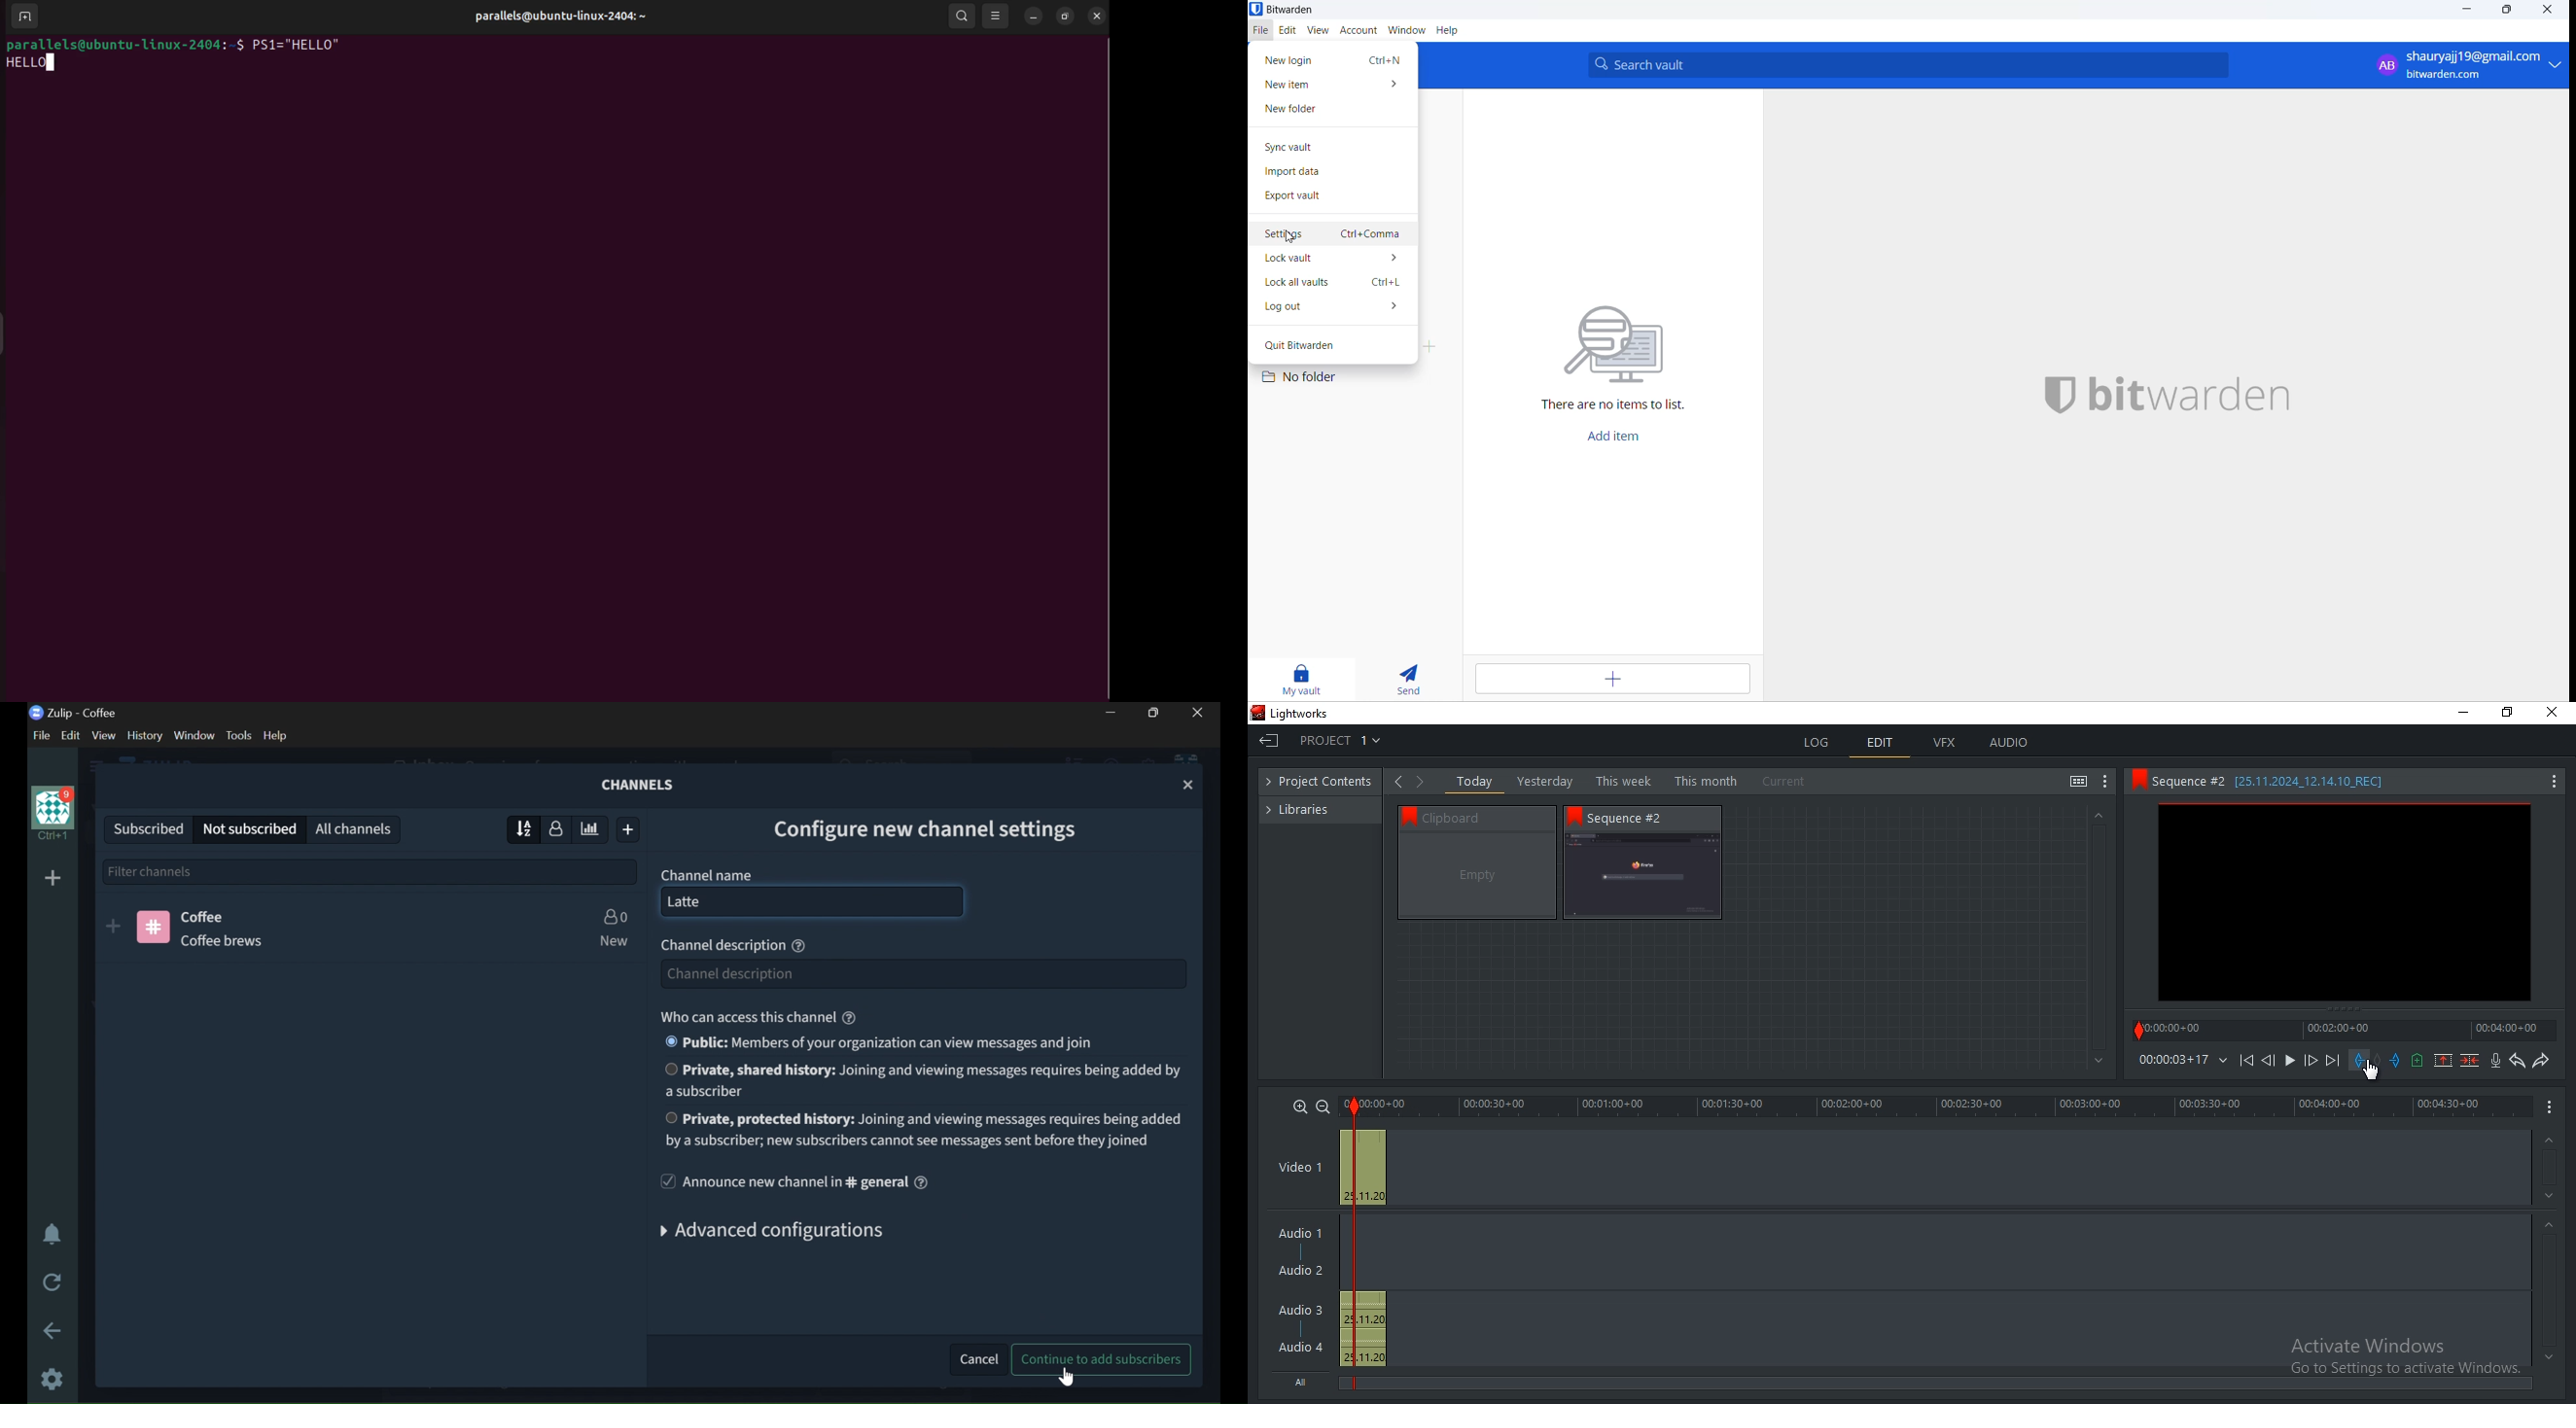 The width and height of the screenshot is (2576, 1428). Describe the element at coordinates (2465, 65) in the screenshot. I see `login email` at that location.